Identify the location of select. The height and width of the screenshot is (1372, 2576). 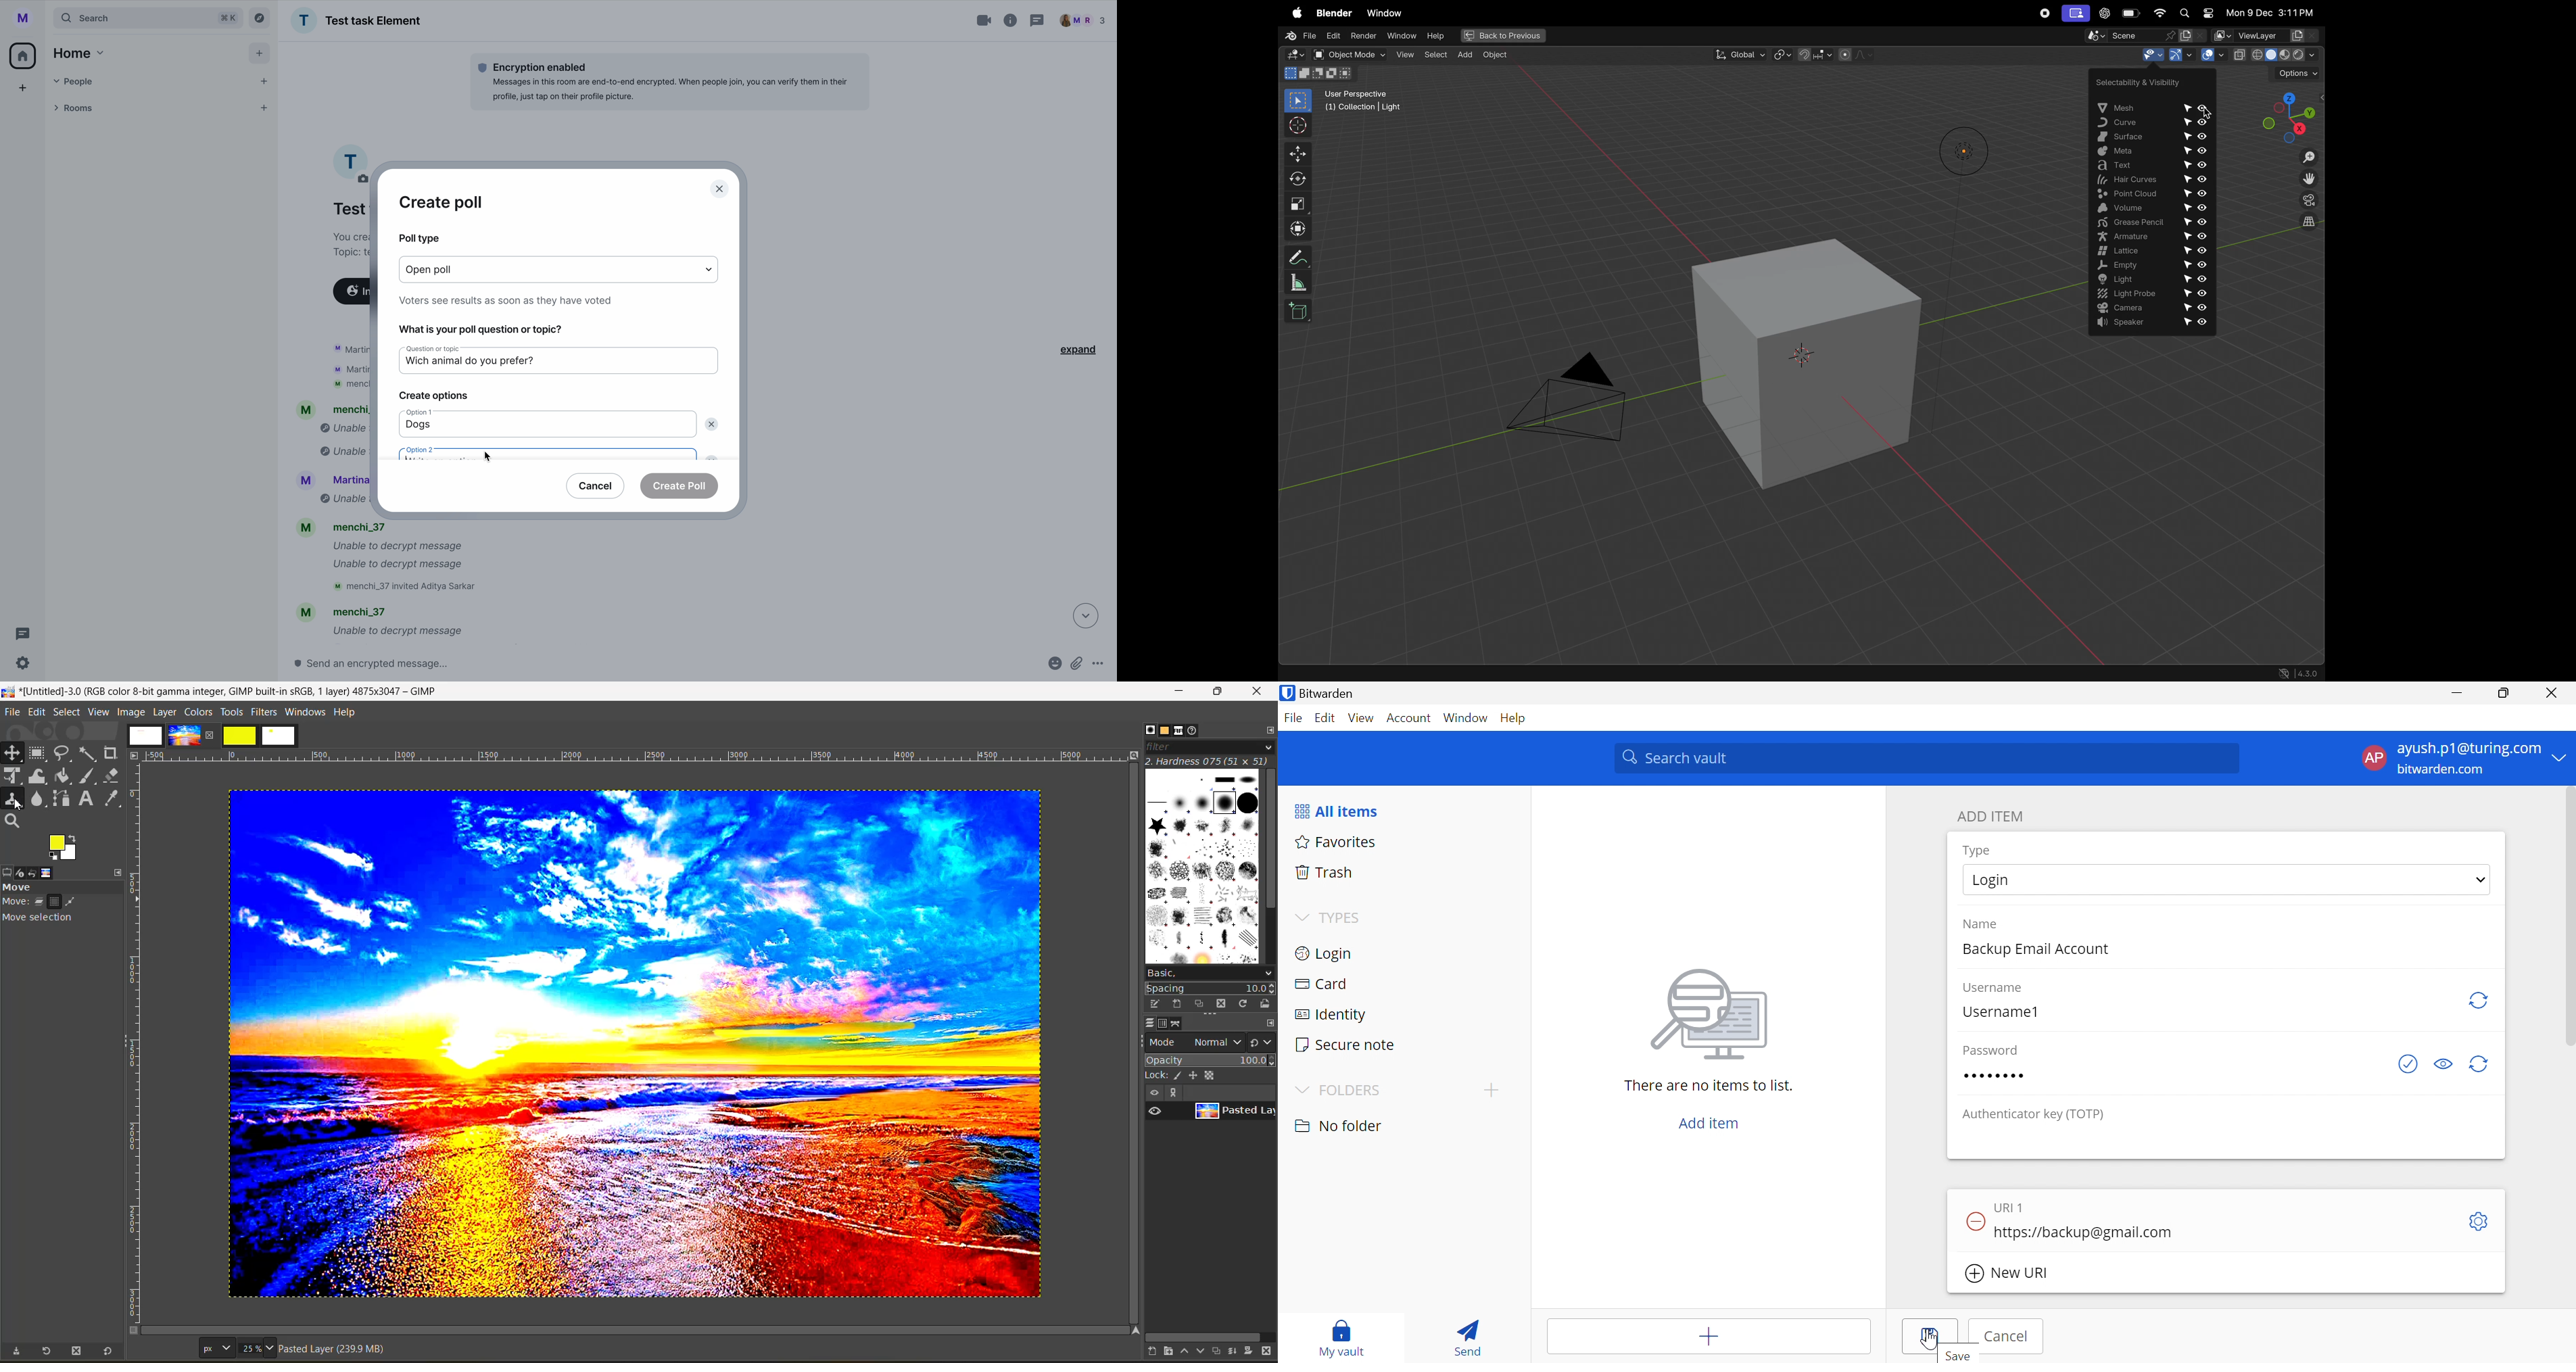
(1434, 55).